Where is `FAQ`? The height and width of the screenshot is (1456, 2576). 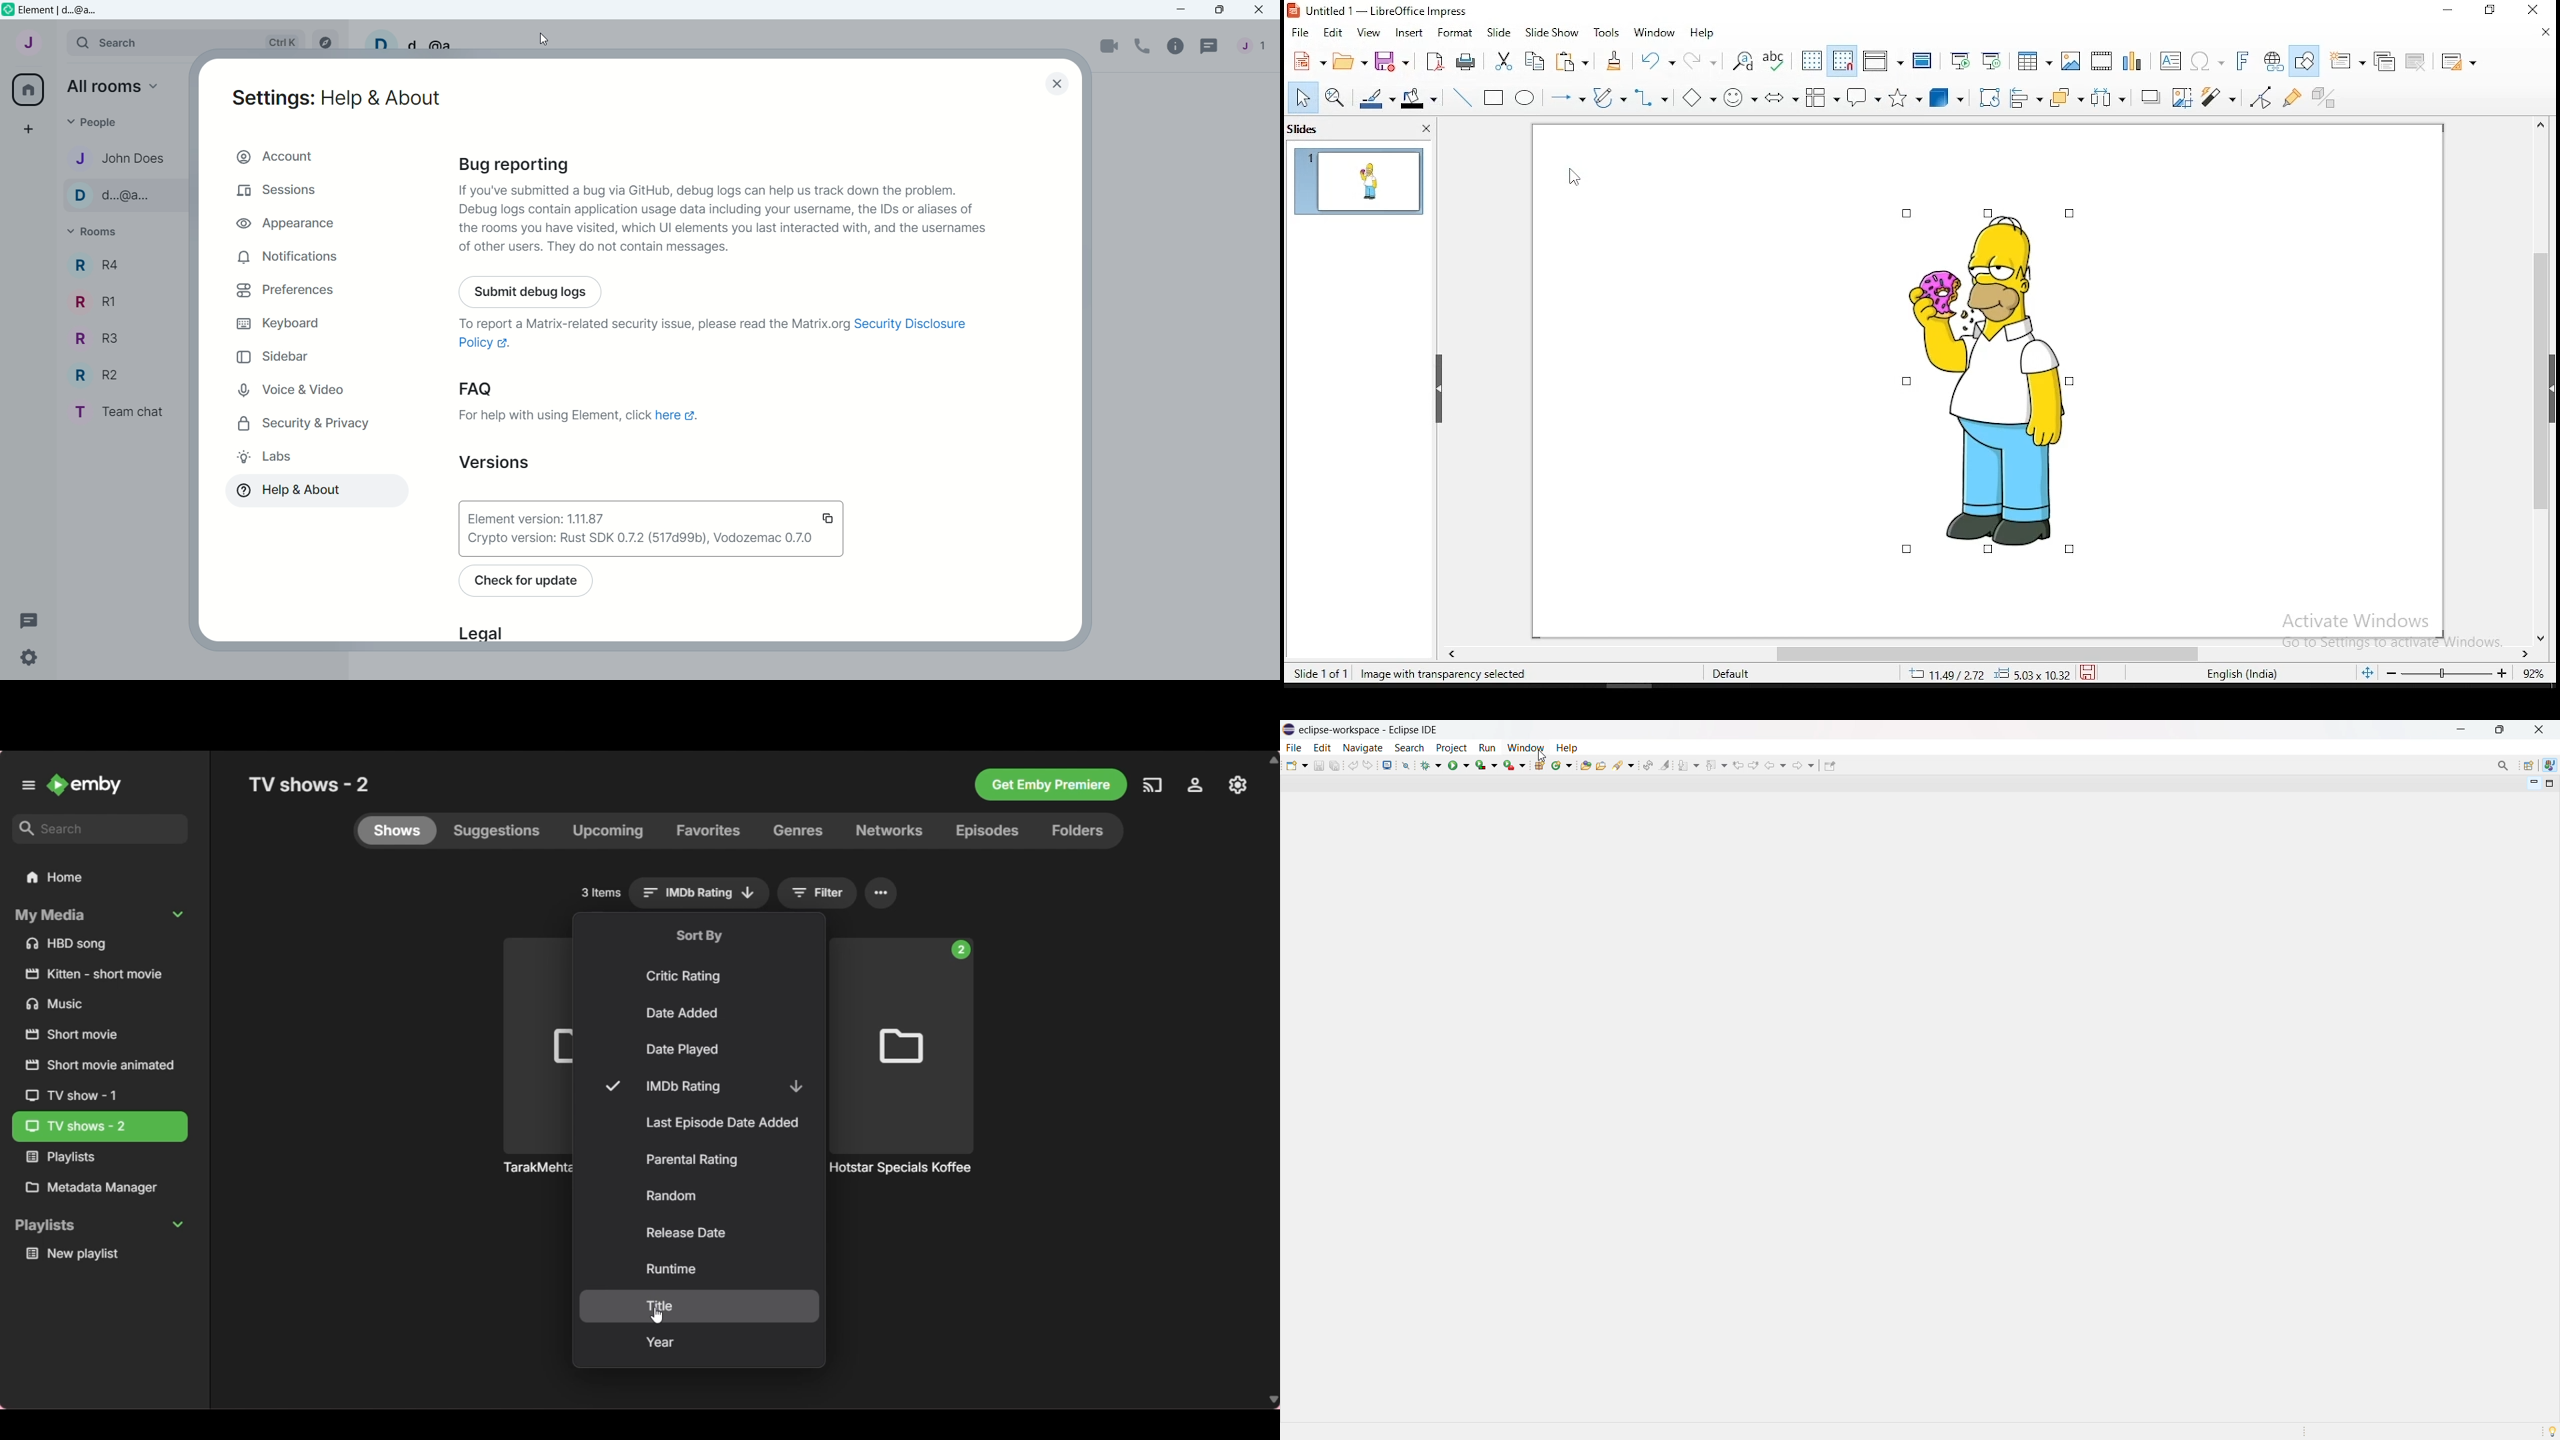
FAQ is located at coordinates (527, 388).